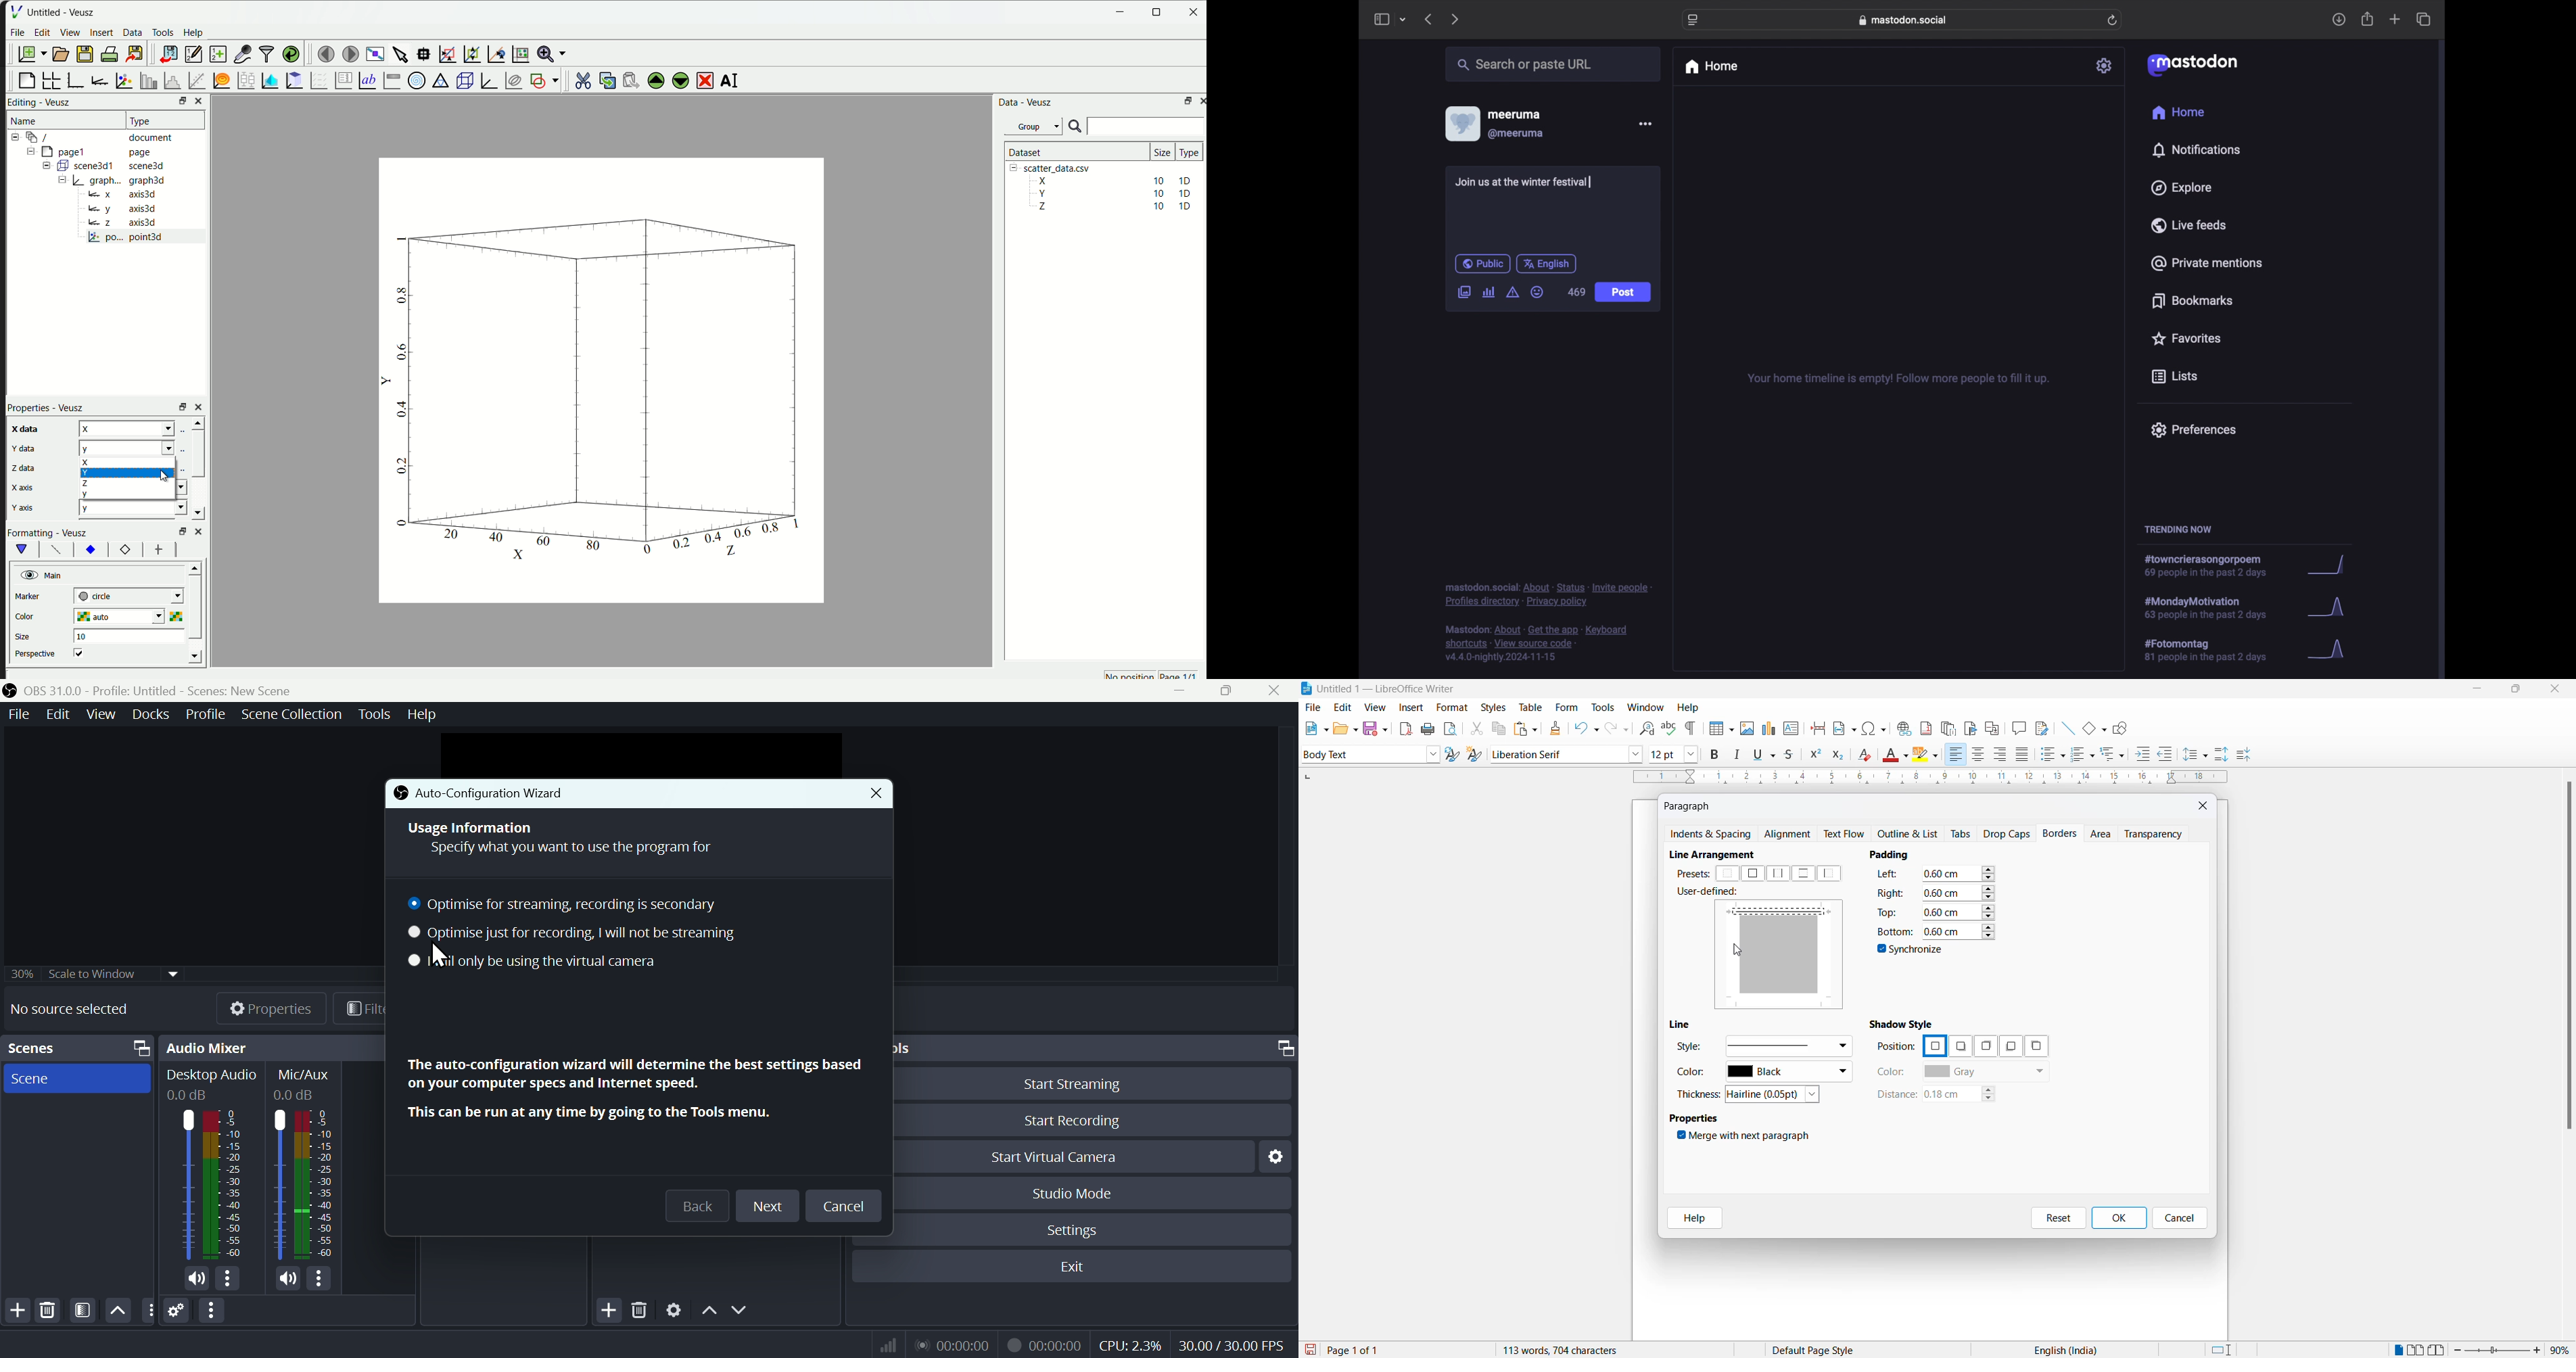 The image size is (2576, 1372). I want to click on position options, so click(1983, 1046).